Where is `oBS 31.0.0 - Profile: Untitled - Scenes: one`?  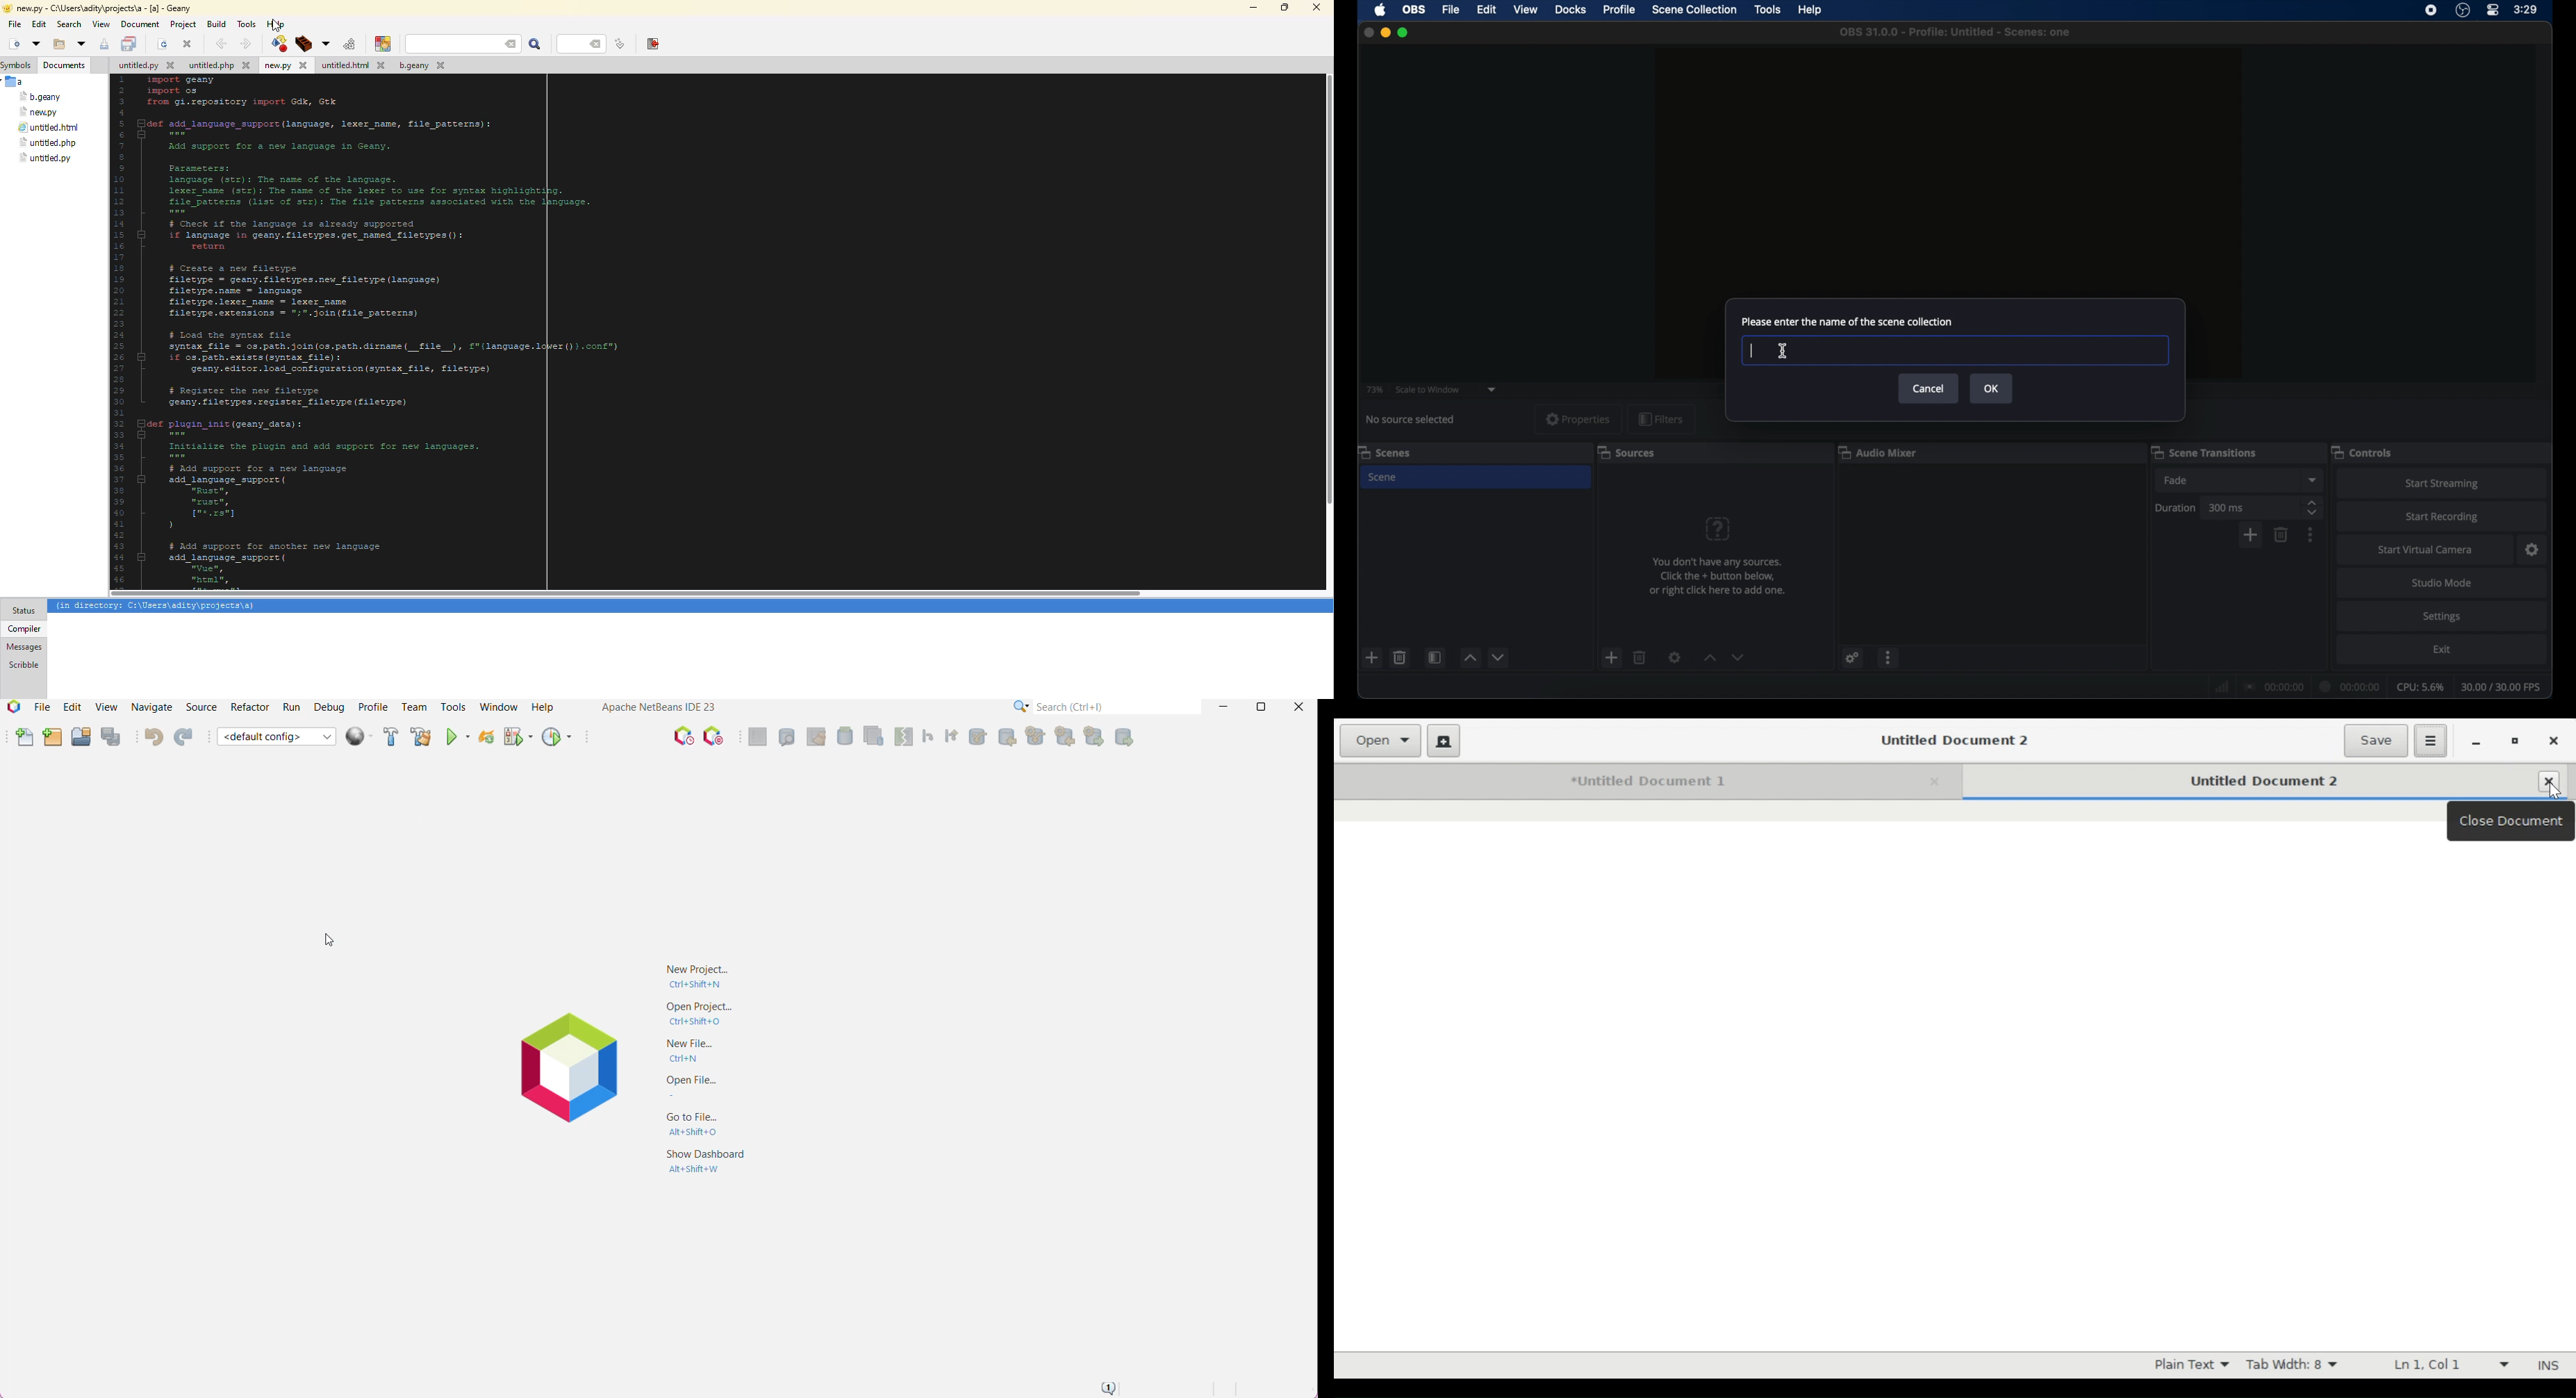
oBS 31.0.0 - Profile: Untitled - Scenes: one is located at coordinates (1958, 32).